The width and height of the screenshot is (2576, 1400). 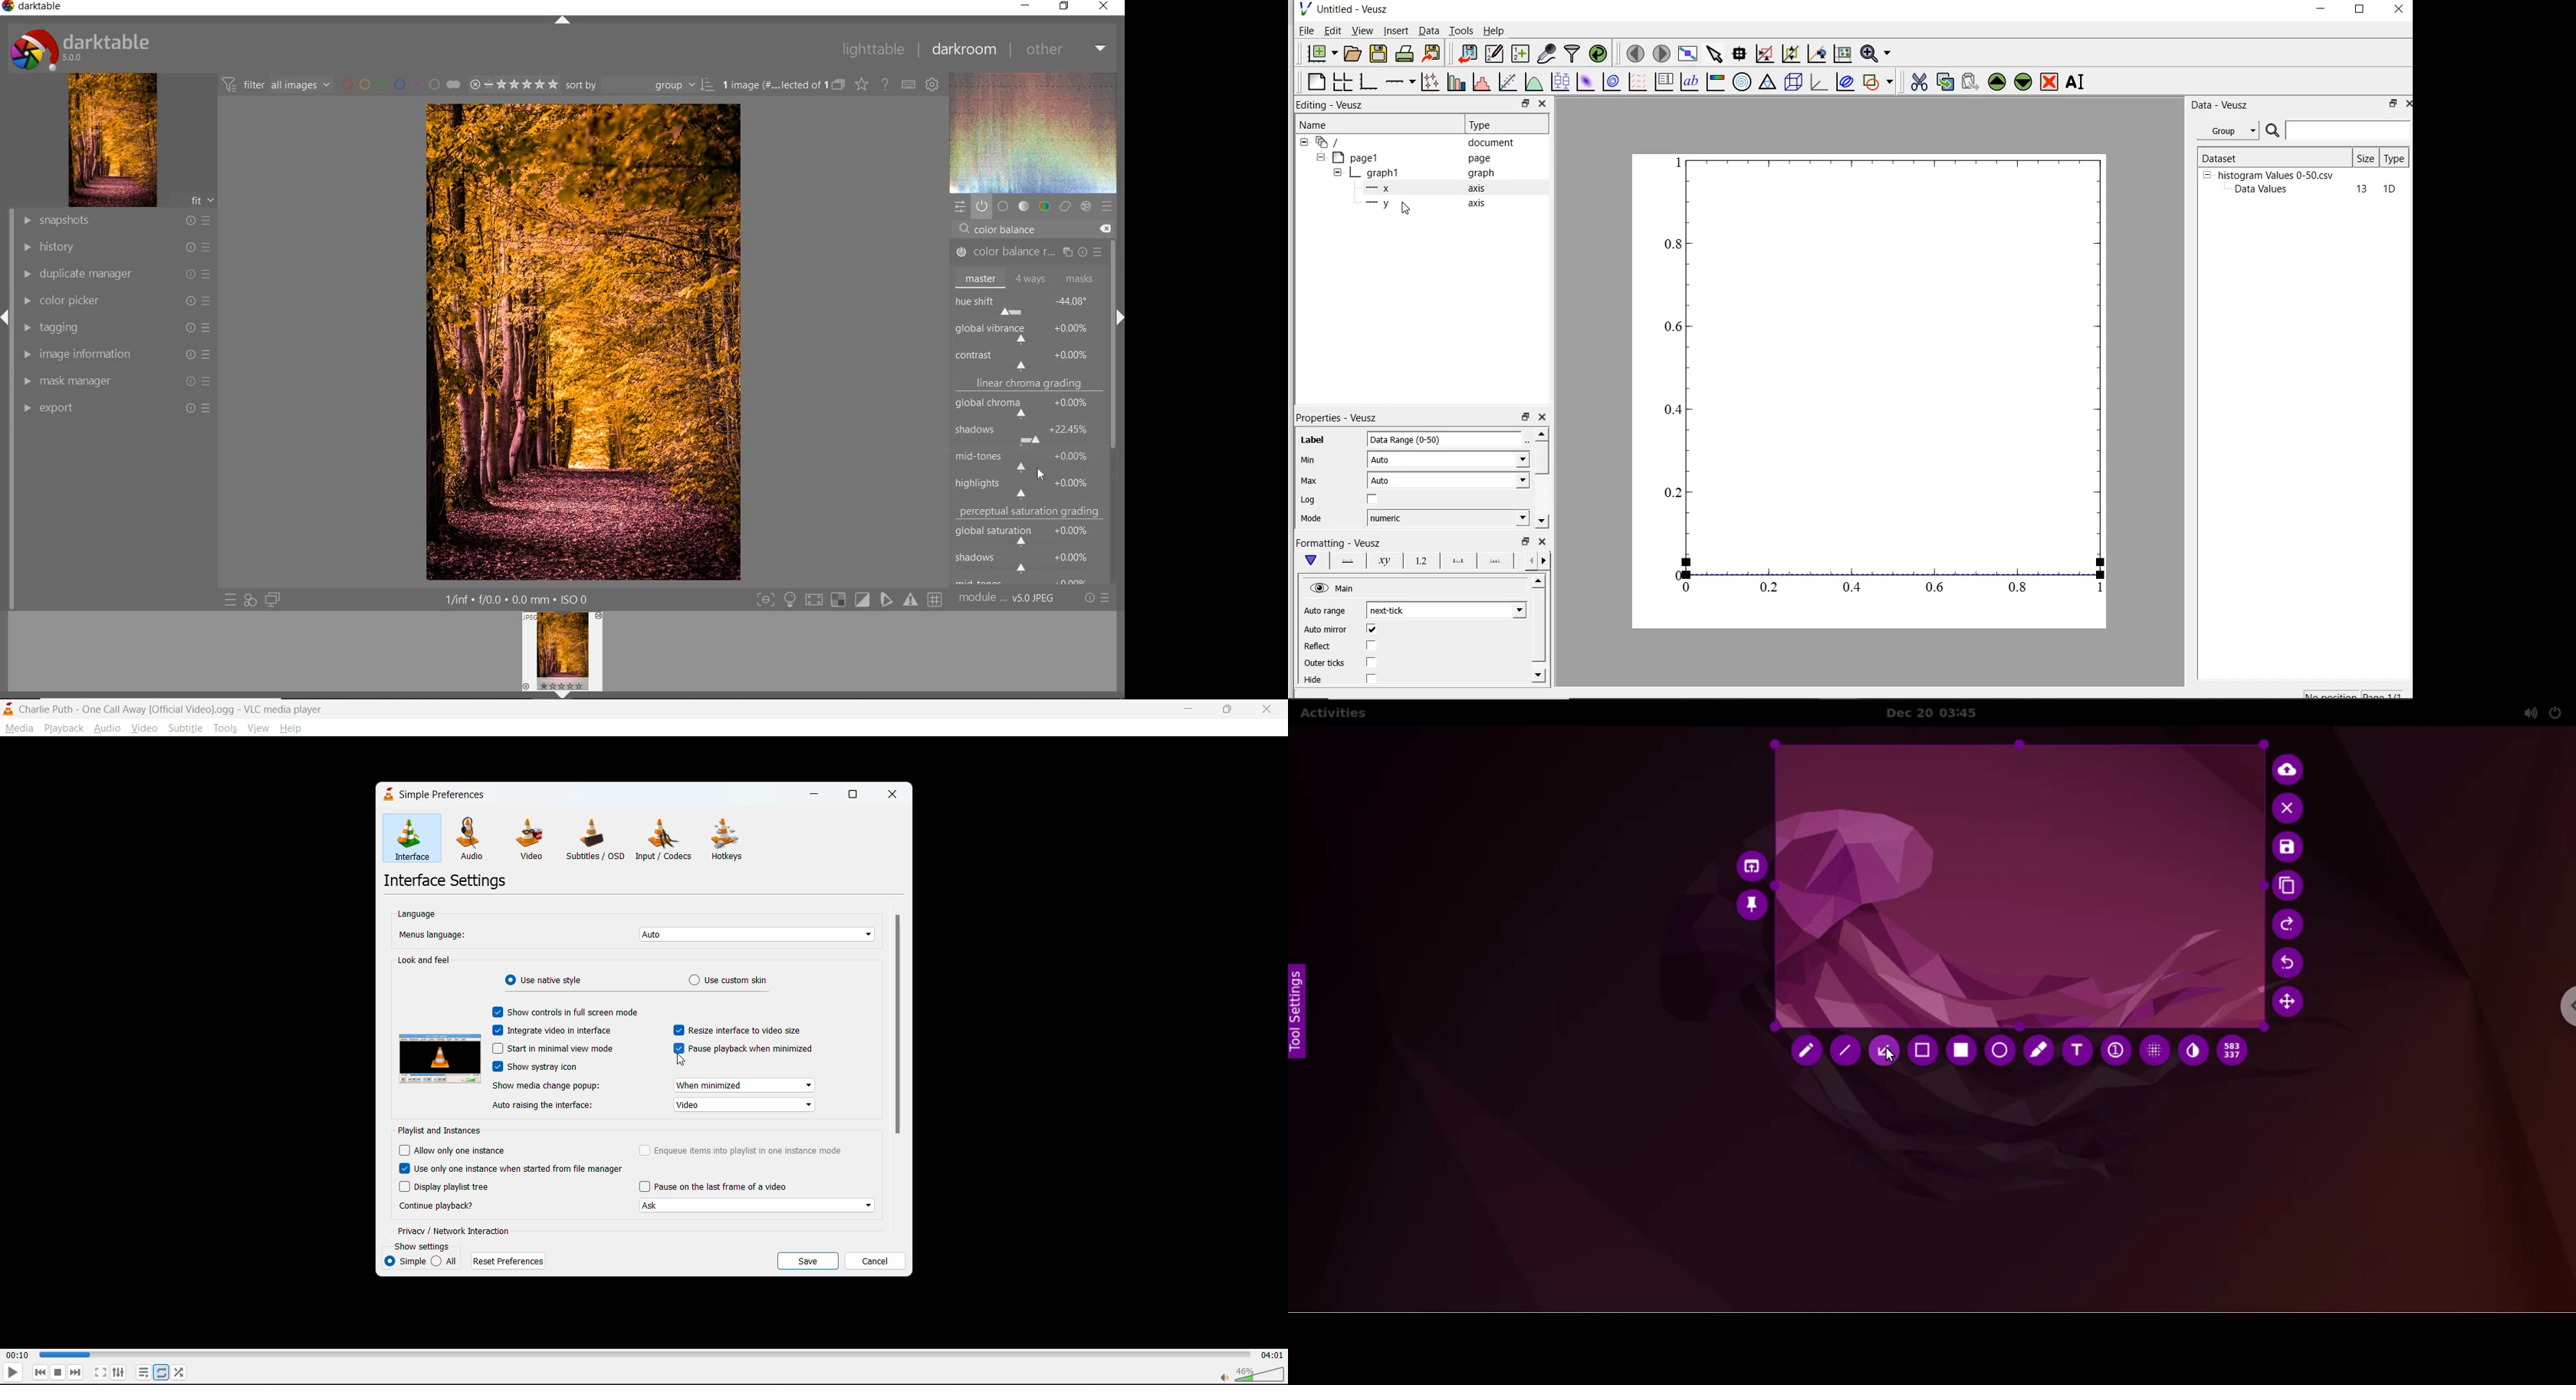 I want to click on read data points on the graph, so click(x=1741, y=54).